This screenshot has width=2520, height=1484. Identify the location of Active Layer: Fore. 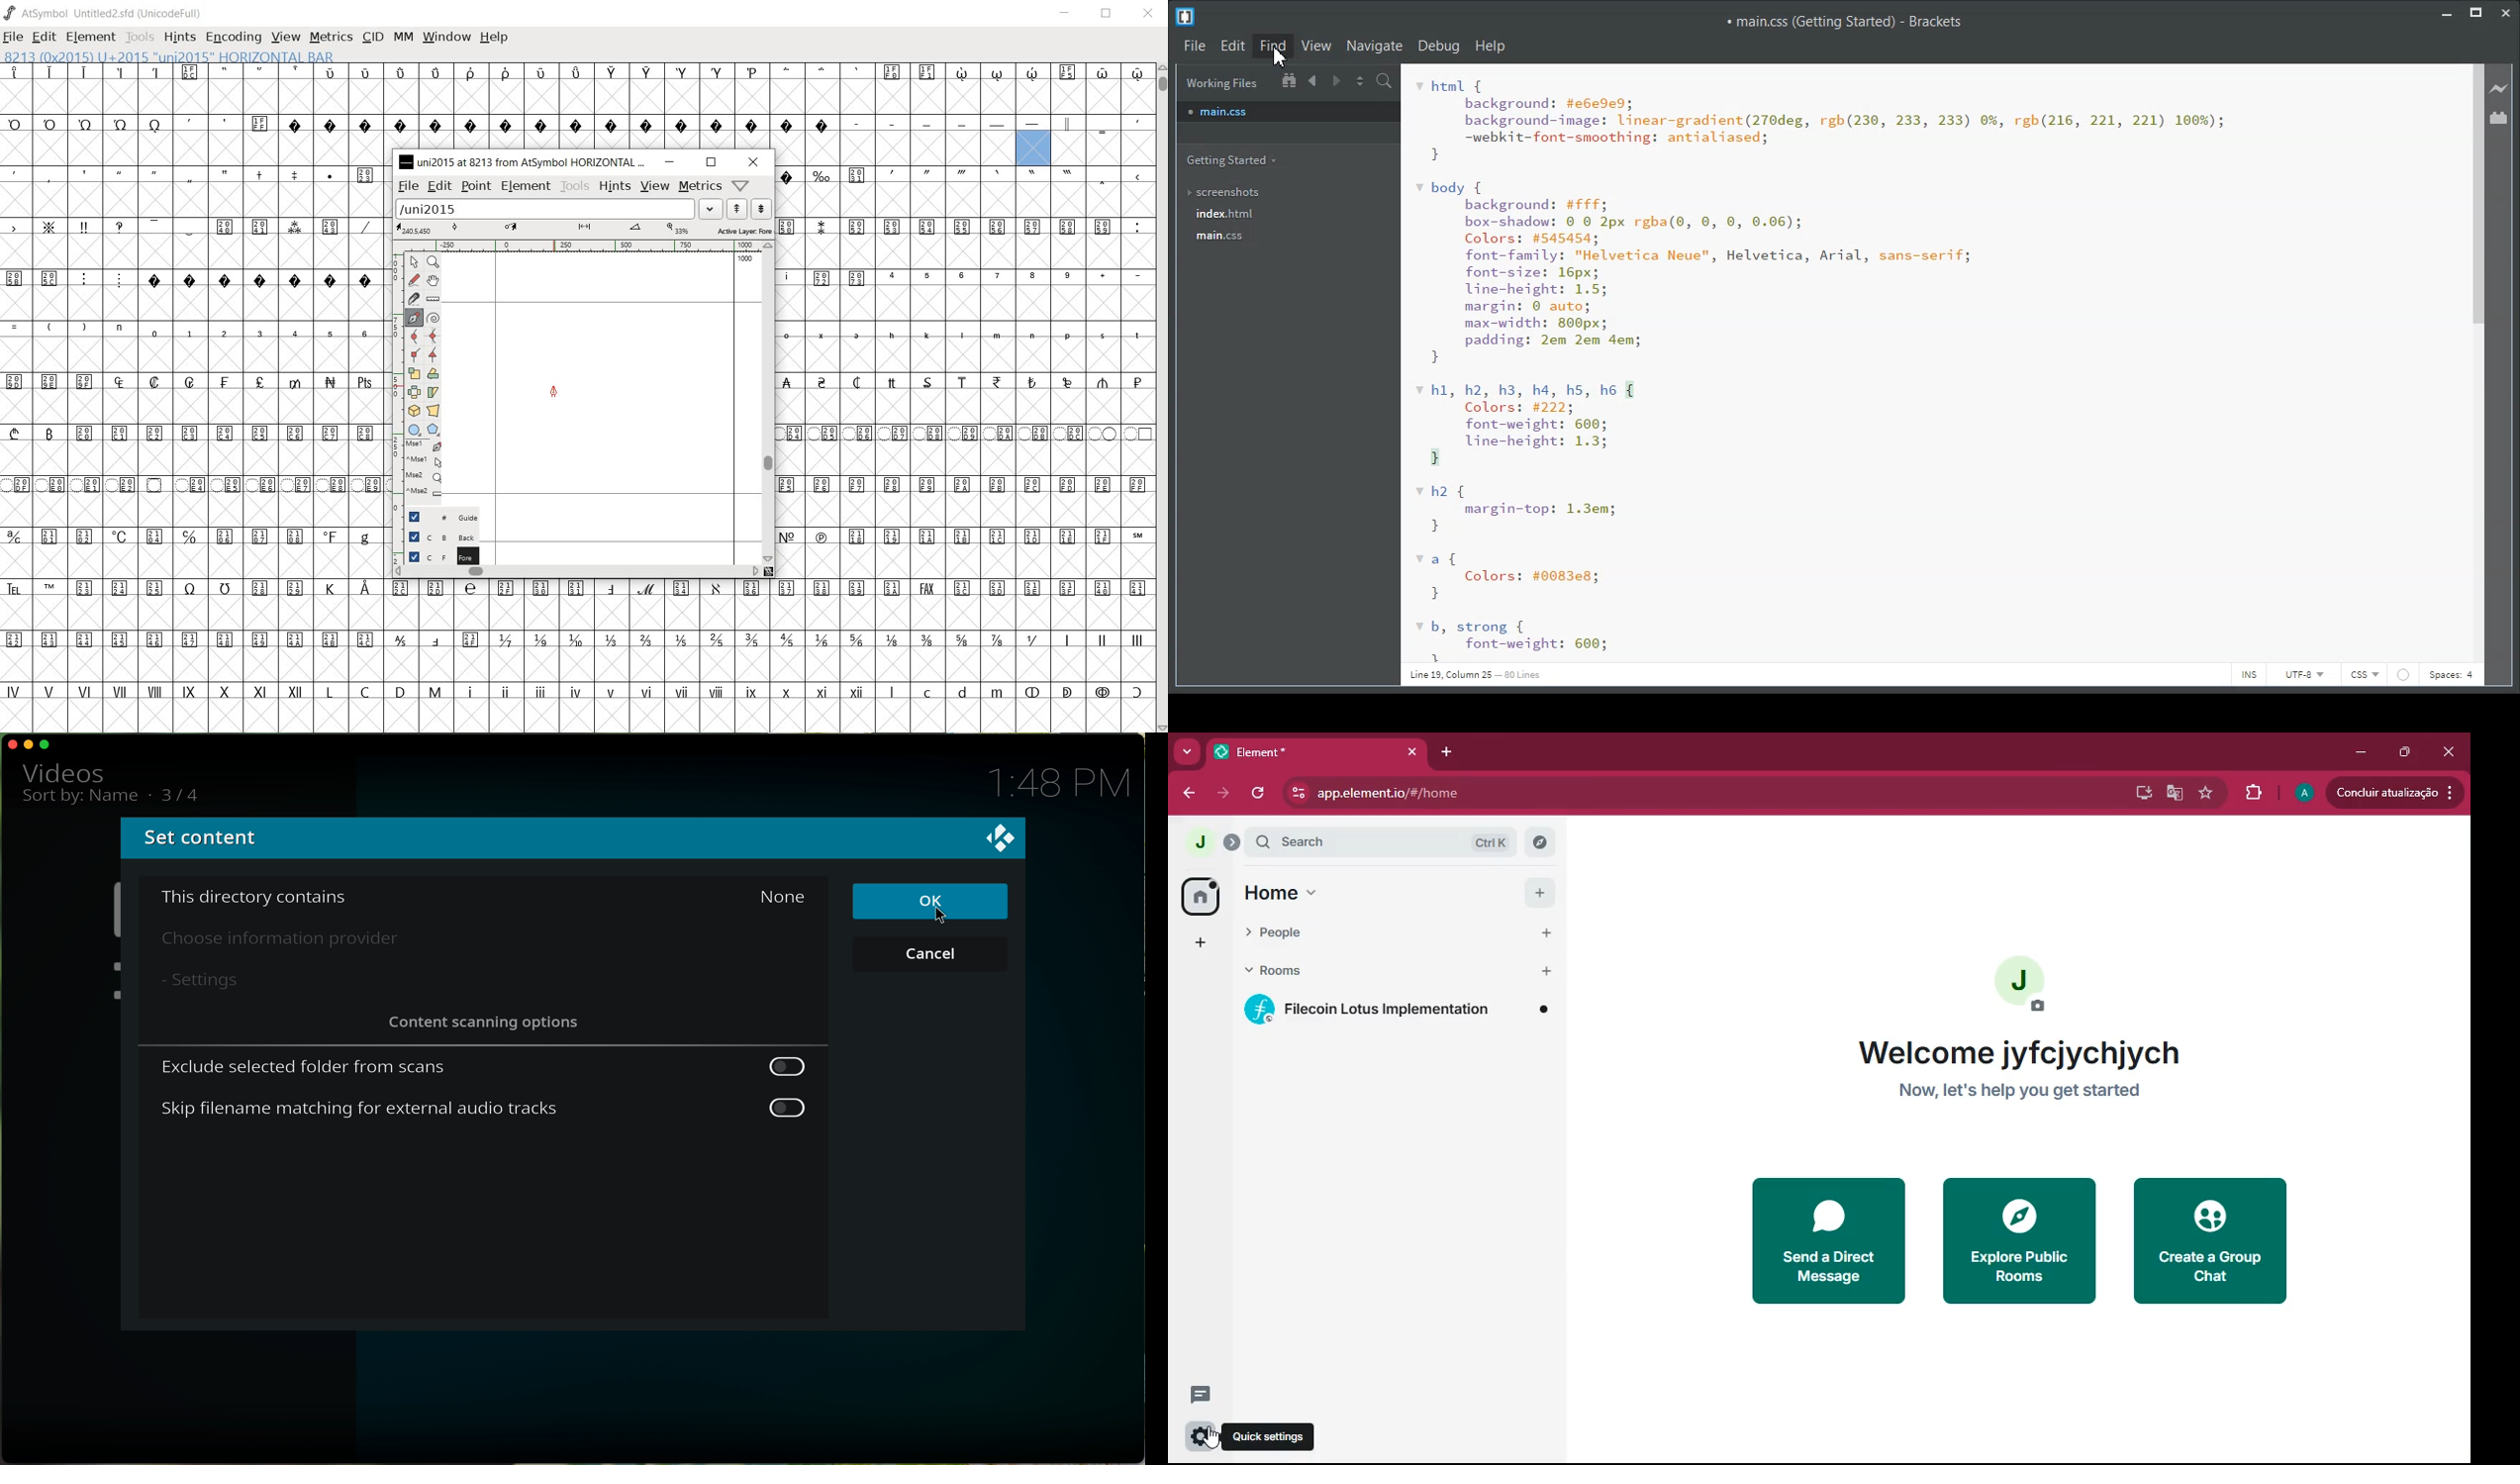
(583, 231).